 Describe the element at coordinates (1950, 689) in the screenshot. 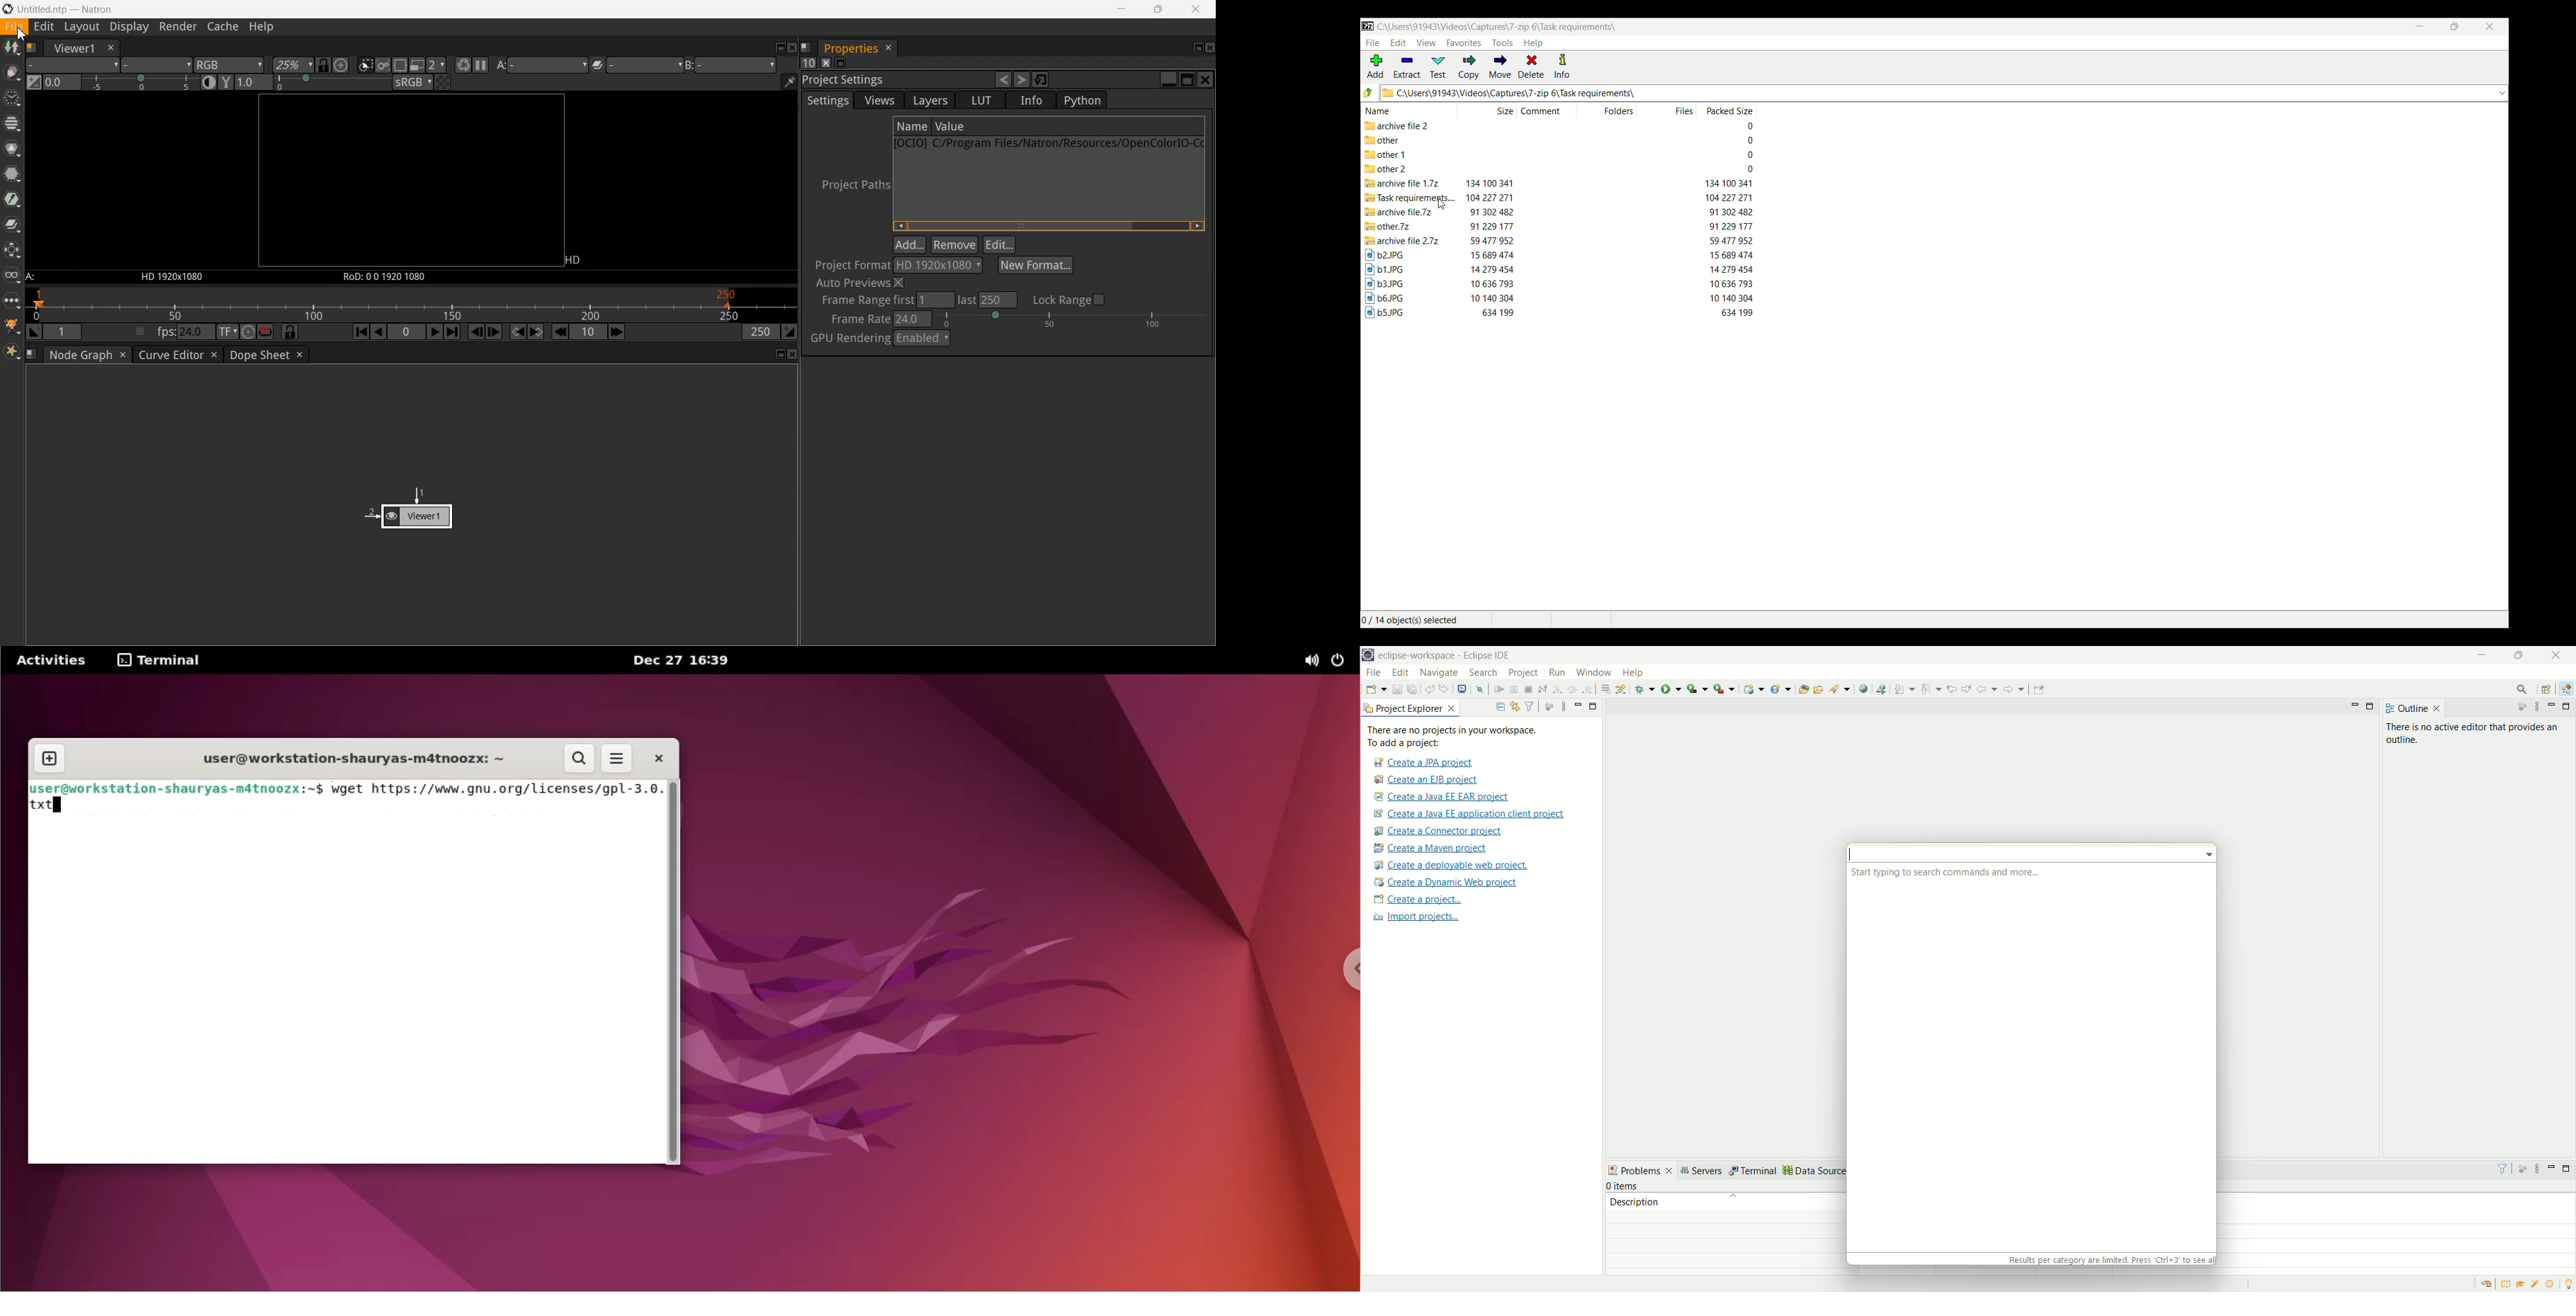

I see `previous edit location` at that location.